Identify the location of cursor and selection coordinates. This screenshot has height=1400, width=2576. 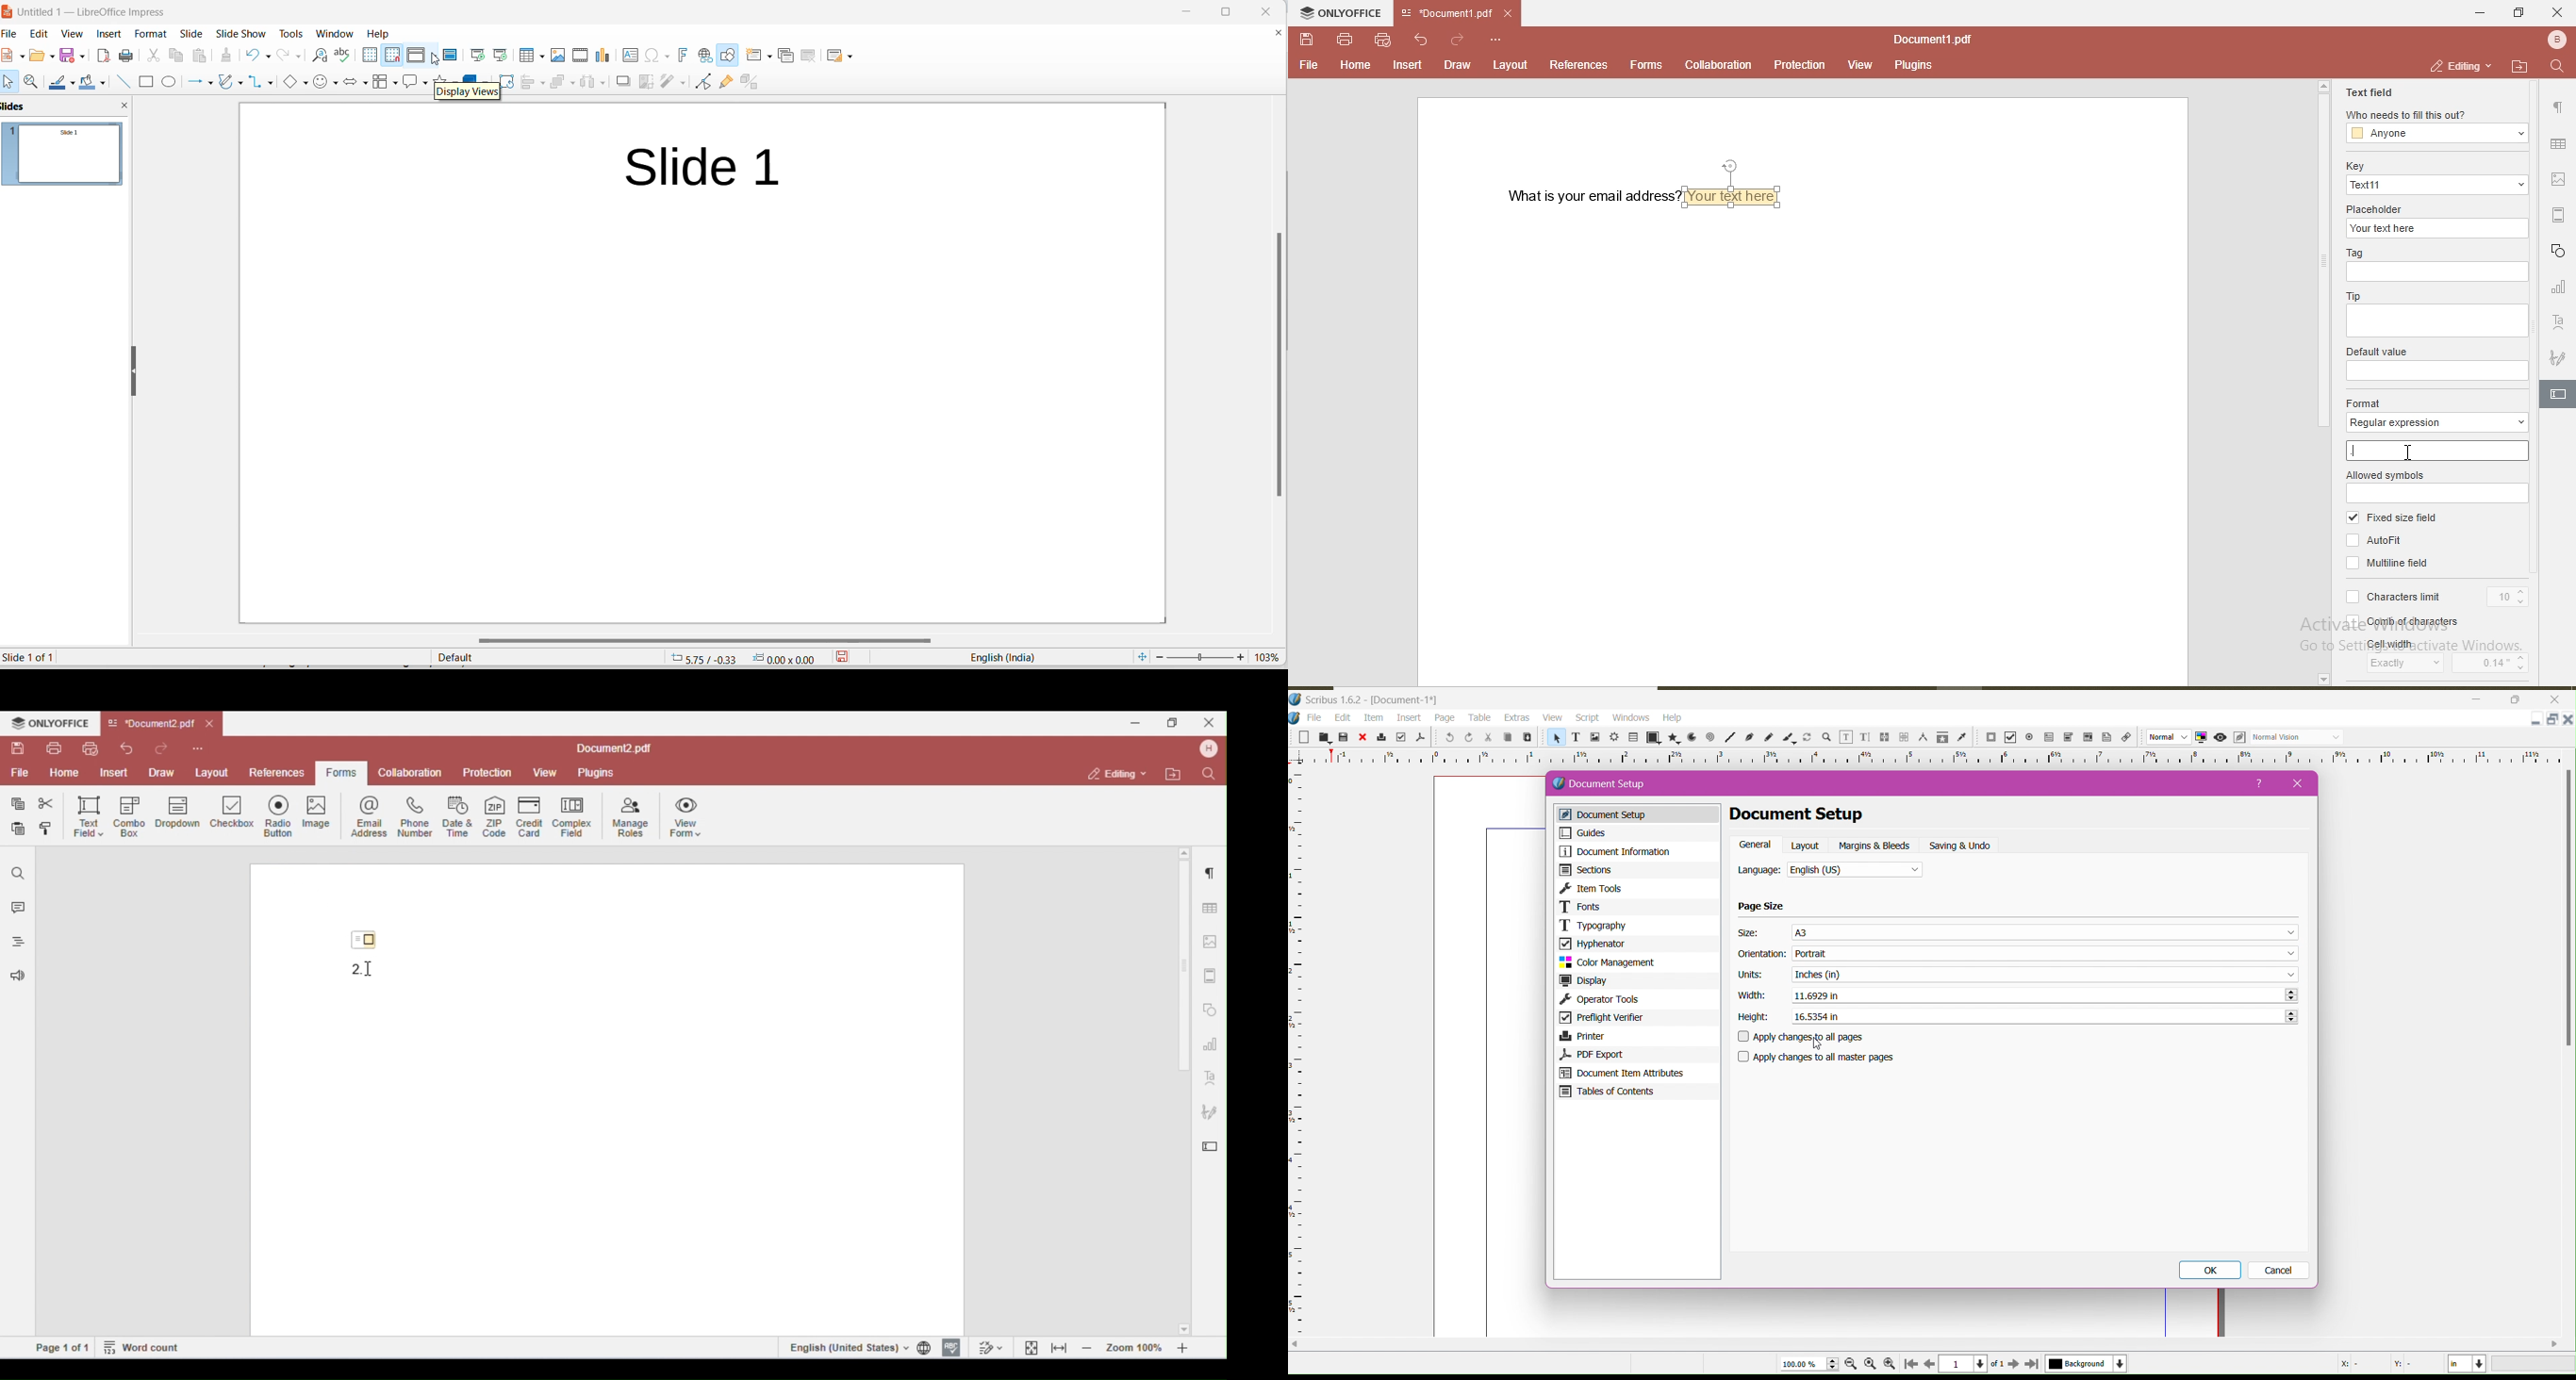
(747, 657).